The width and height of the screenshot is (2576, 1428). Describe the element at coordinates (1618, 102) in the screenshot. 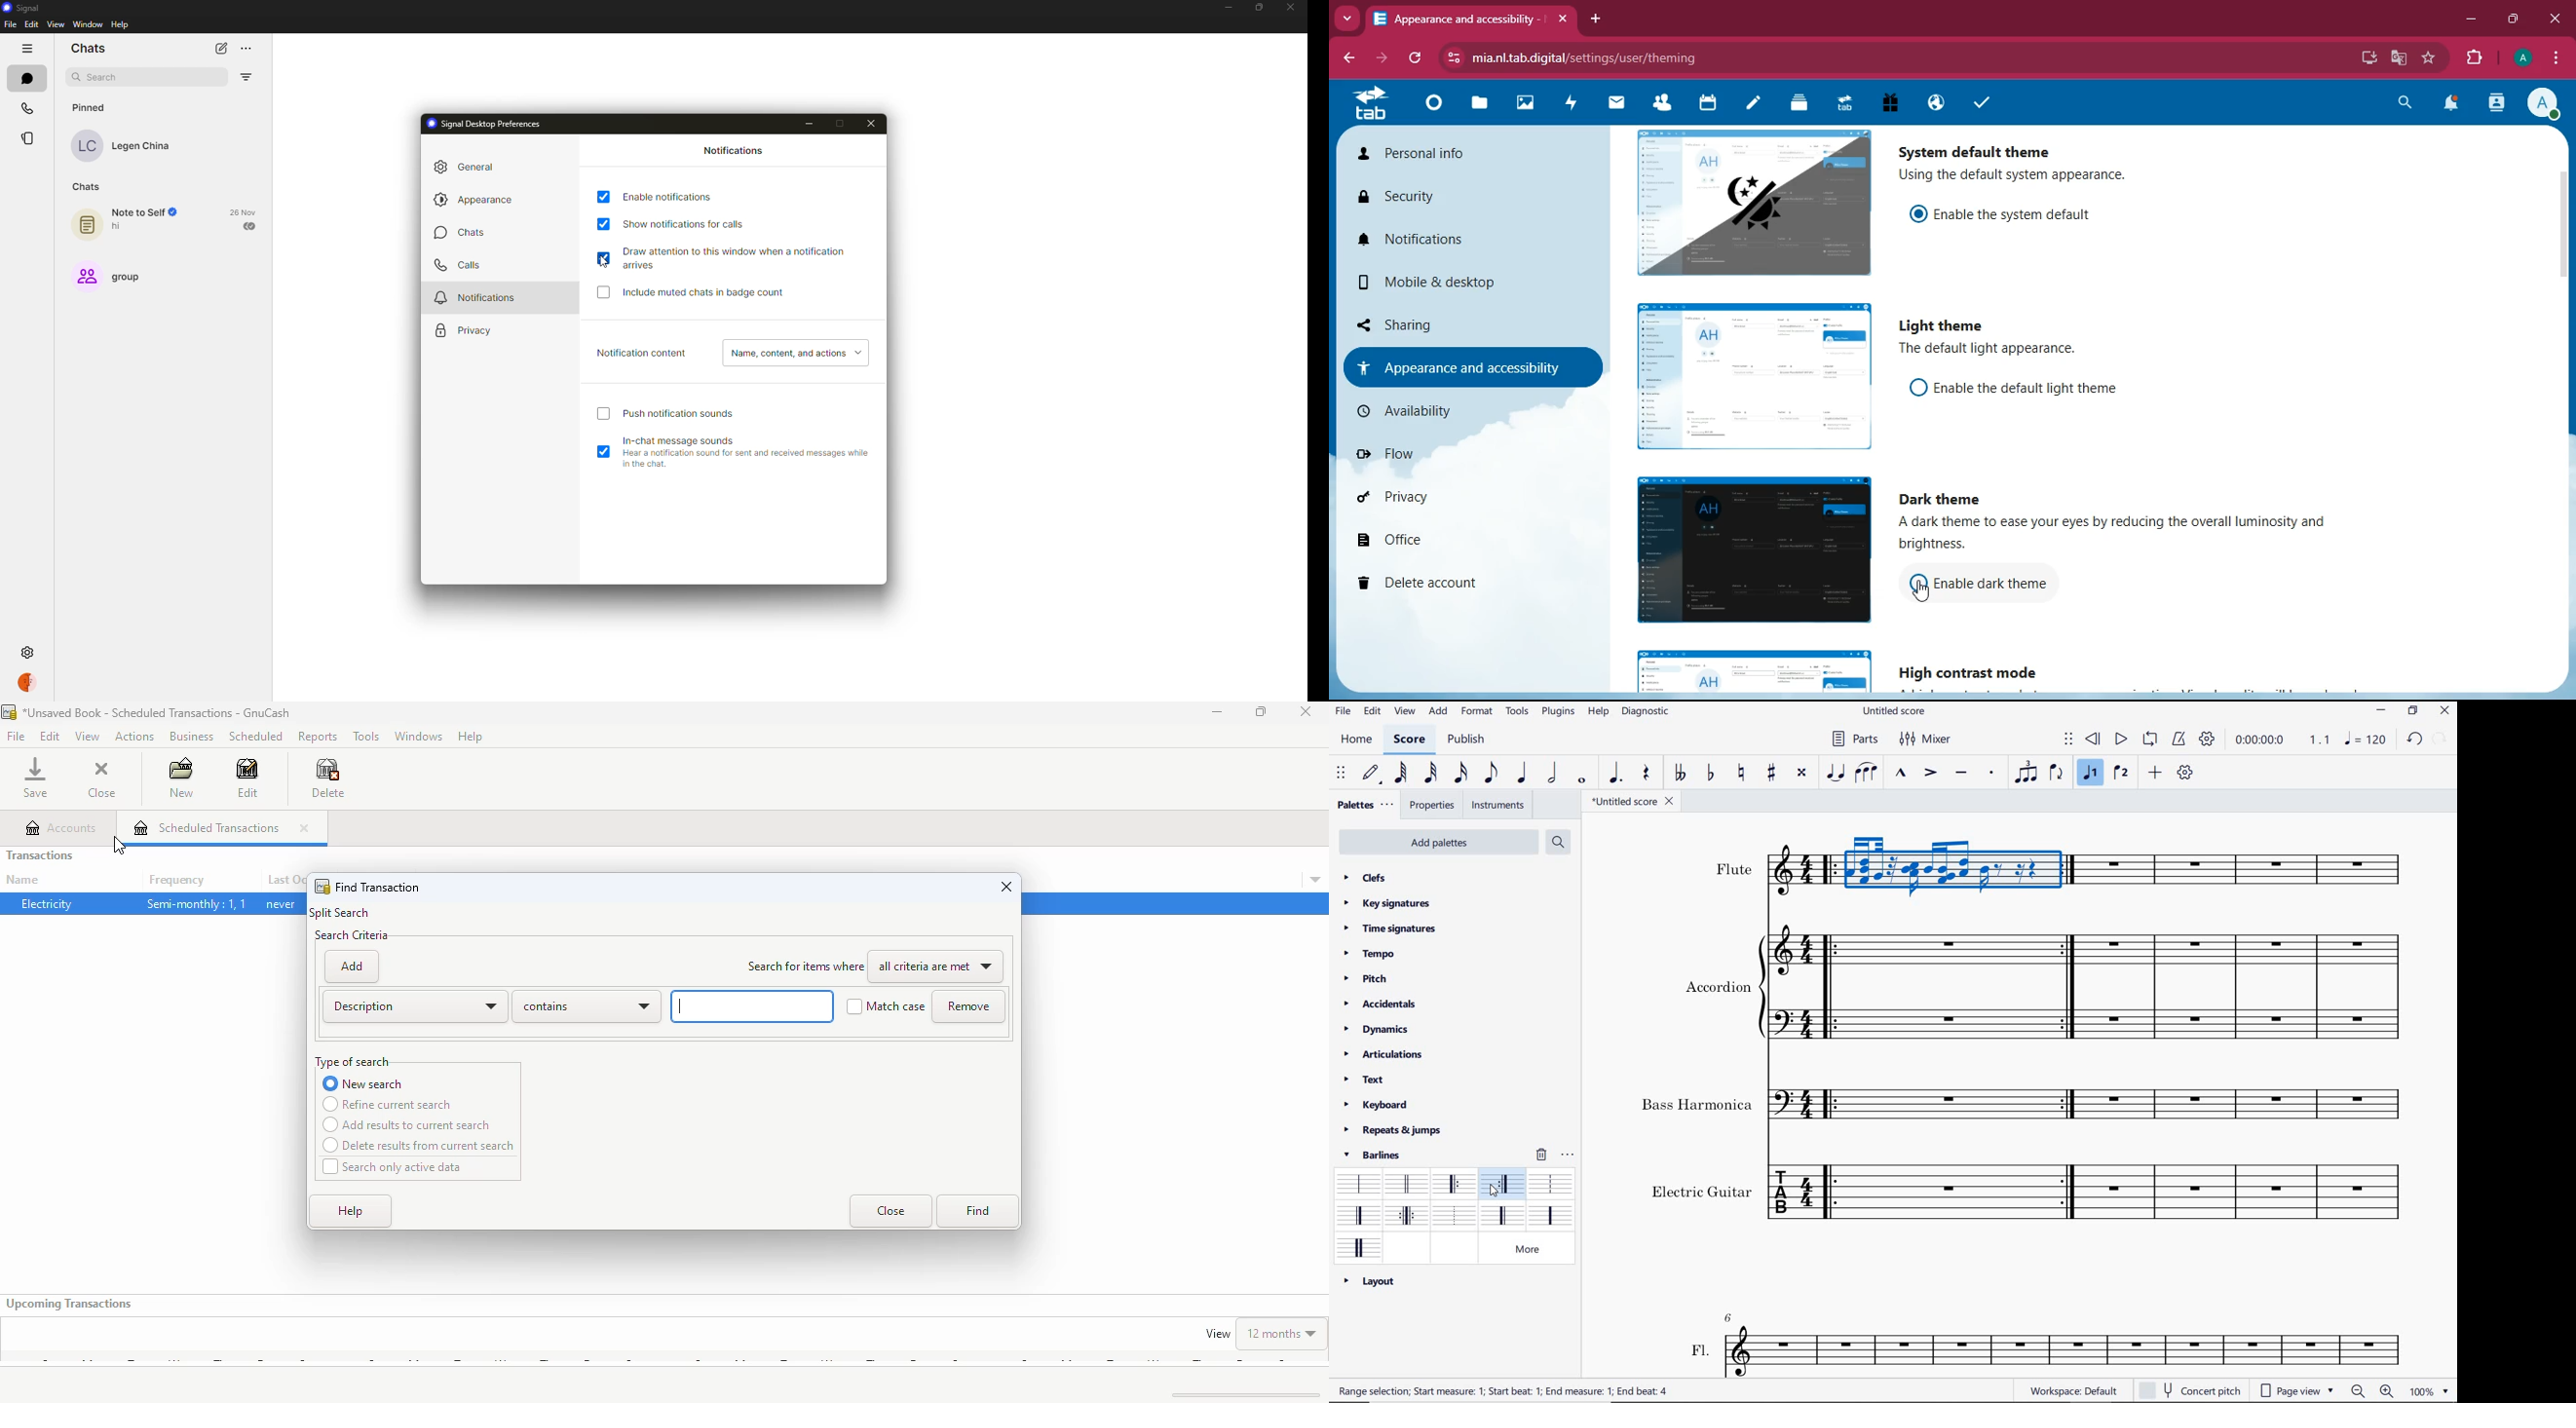

I see `mail` at that location.